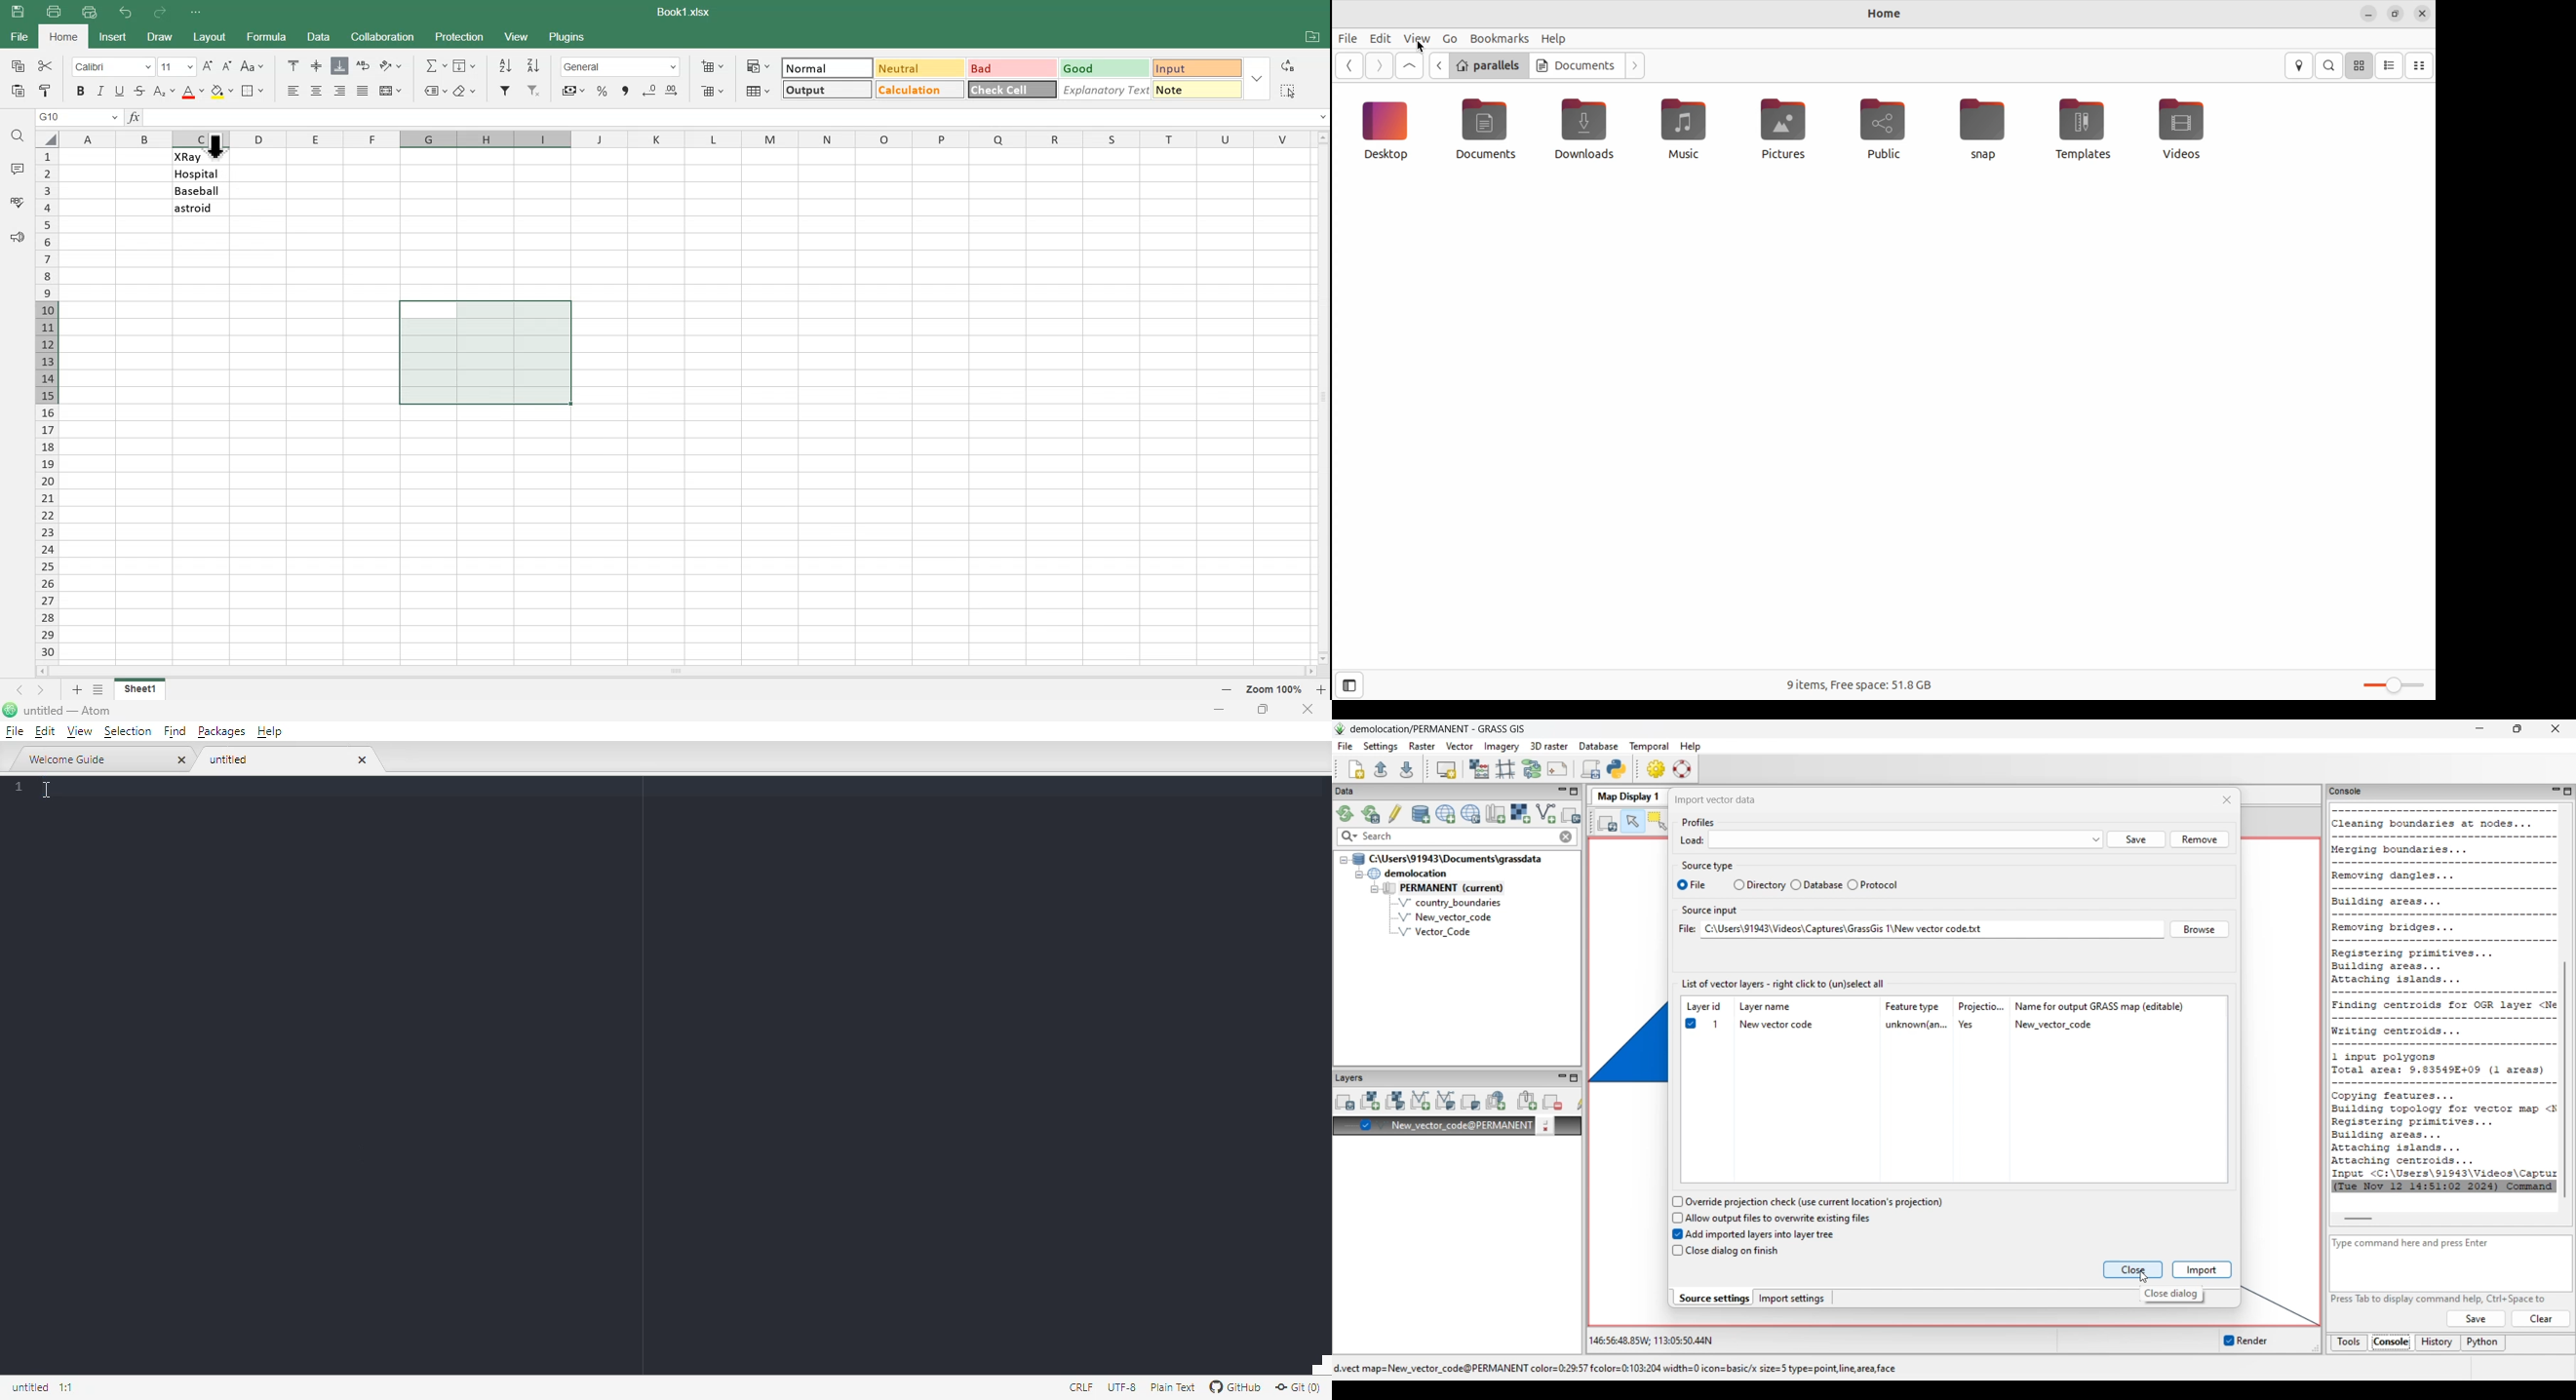 This screenshot has height=1400, width=2576. I want to click on Add Sheet, so click(75, 689).